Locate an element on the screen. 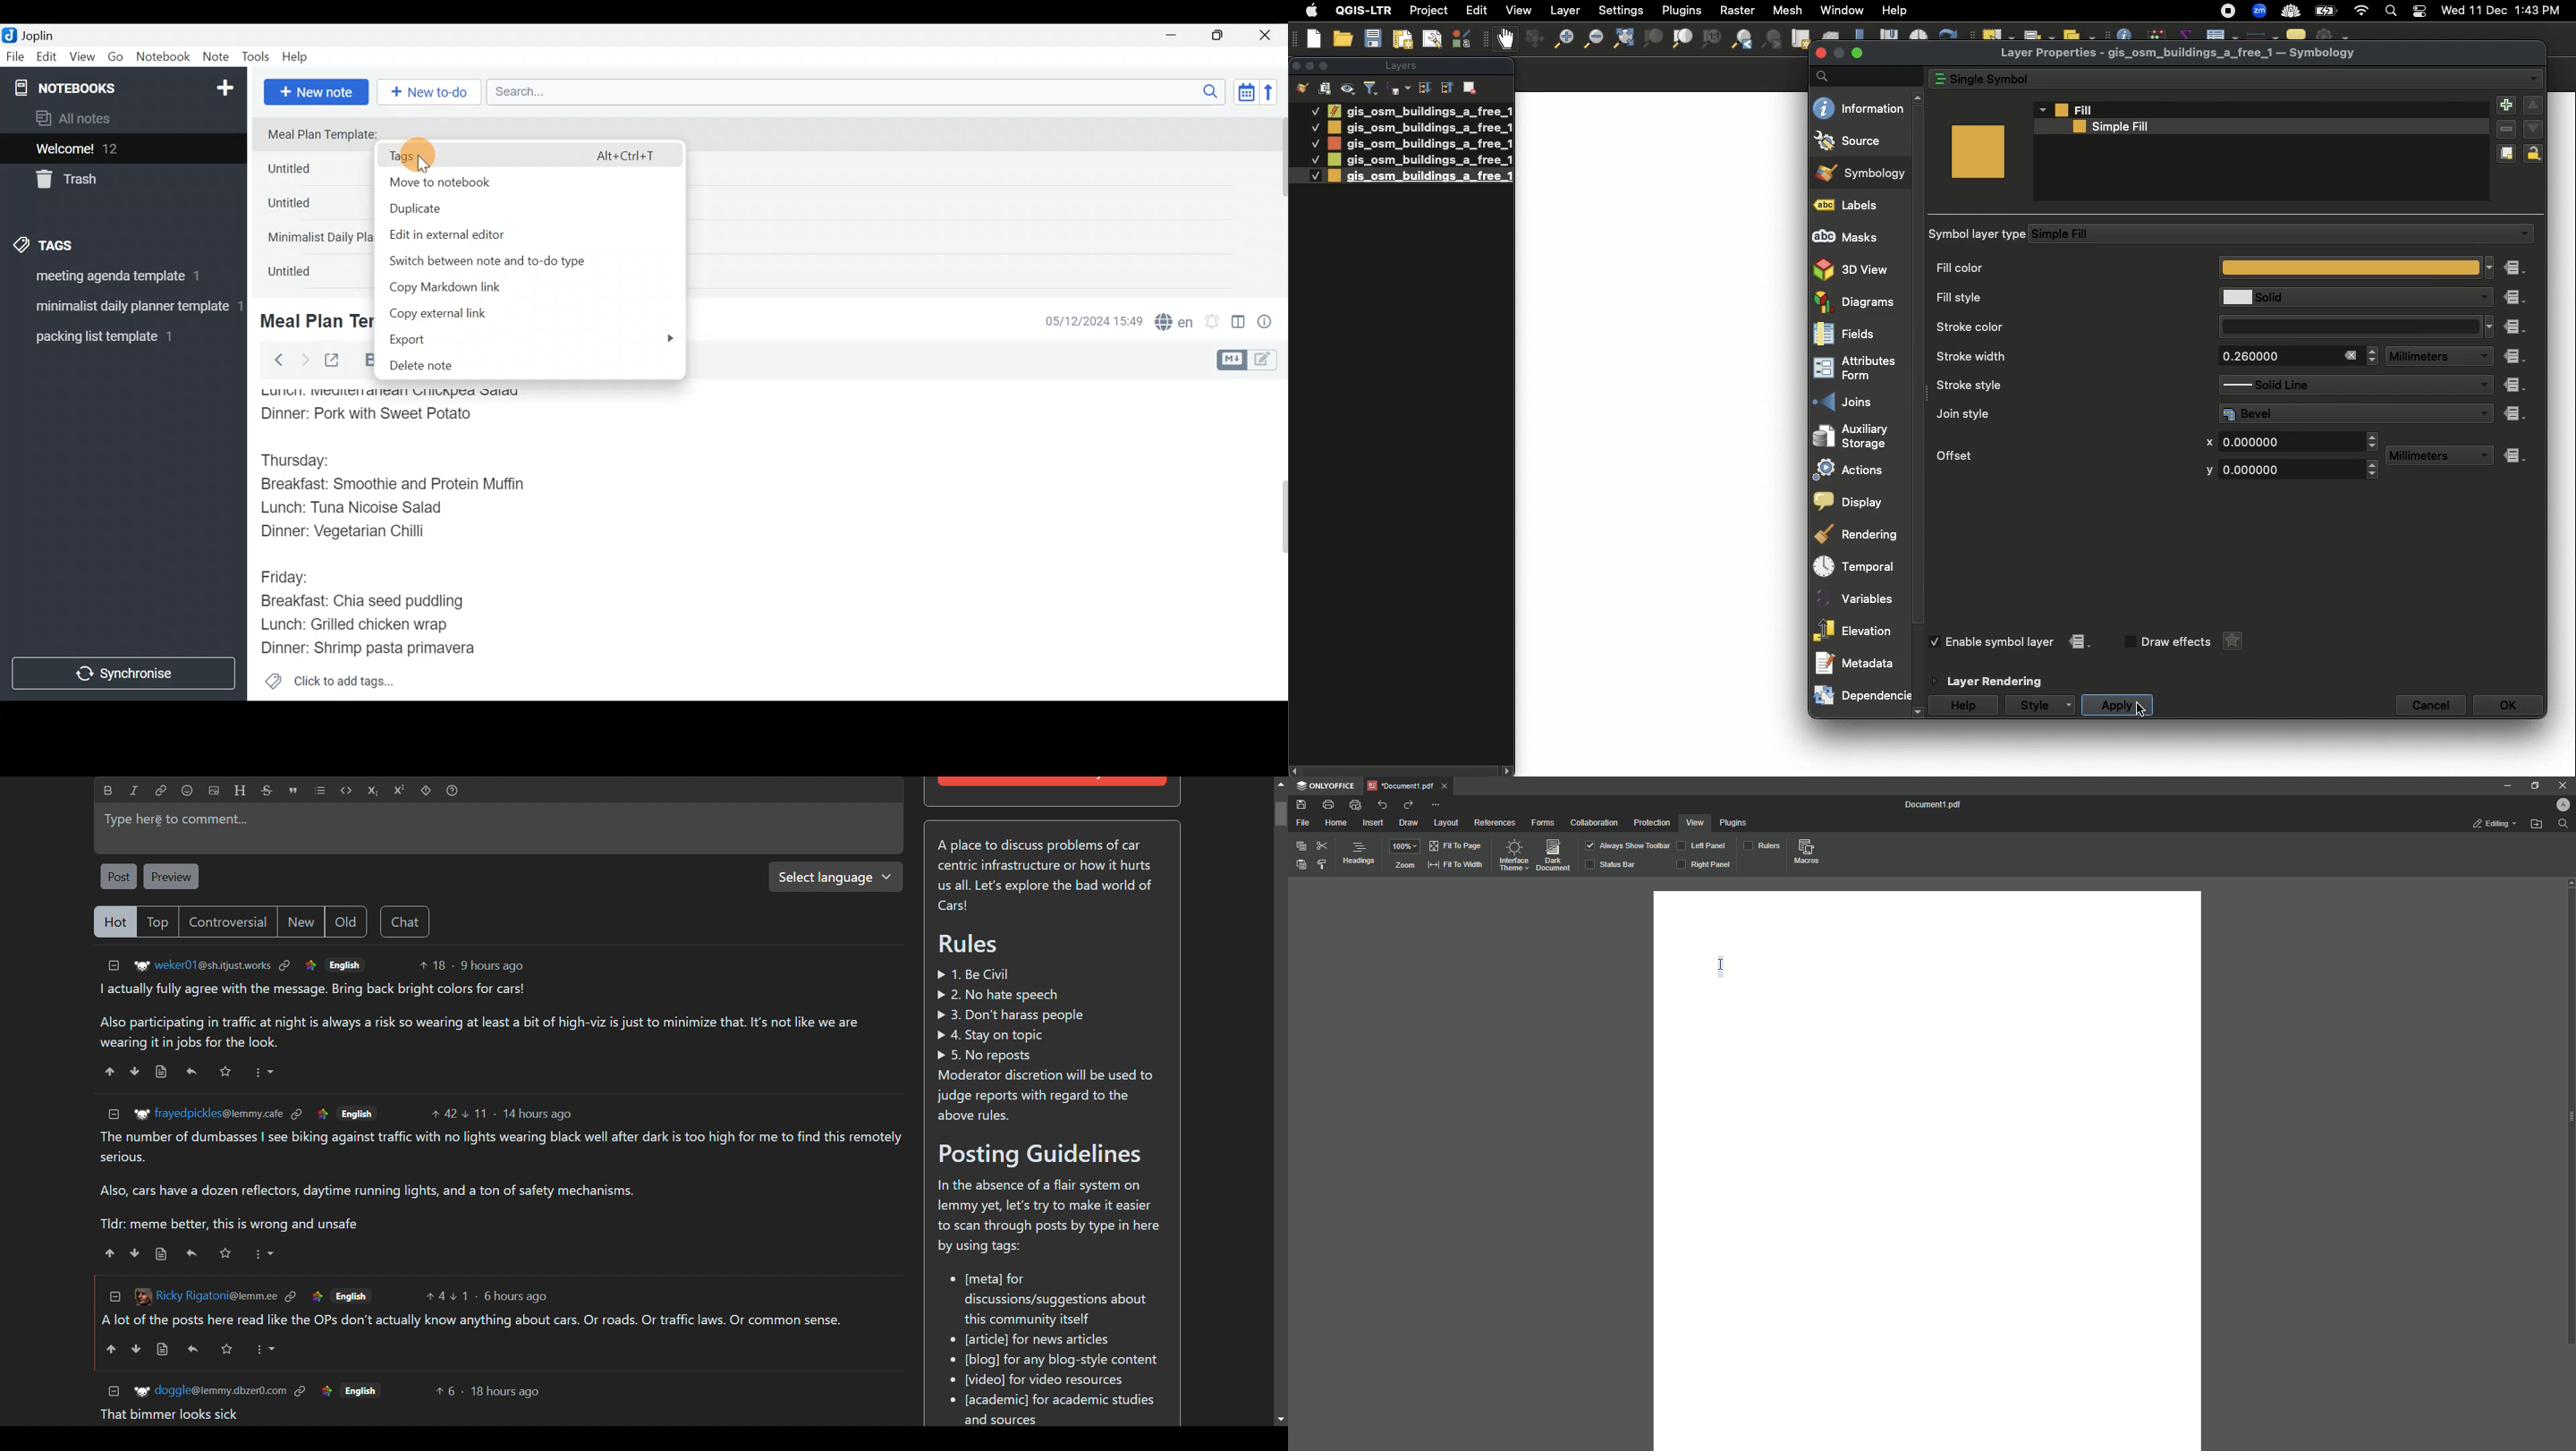 Image resolution: width=2576 pixels, height=1456 pixels. Fit to witdh is located at coordinates (1456, 866).